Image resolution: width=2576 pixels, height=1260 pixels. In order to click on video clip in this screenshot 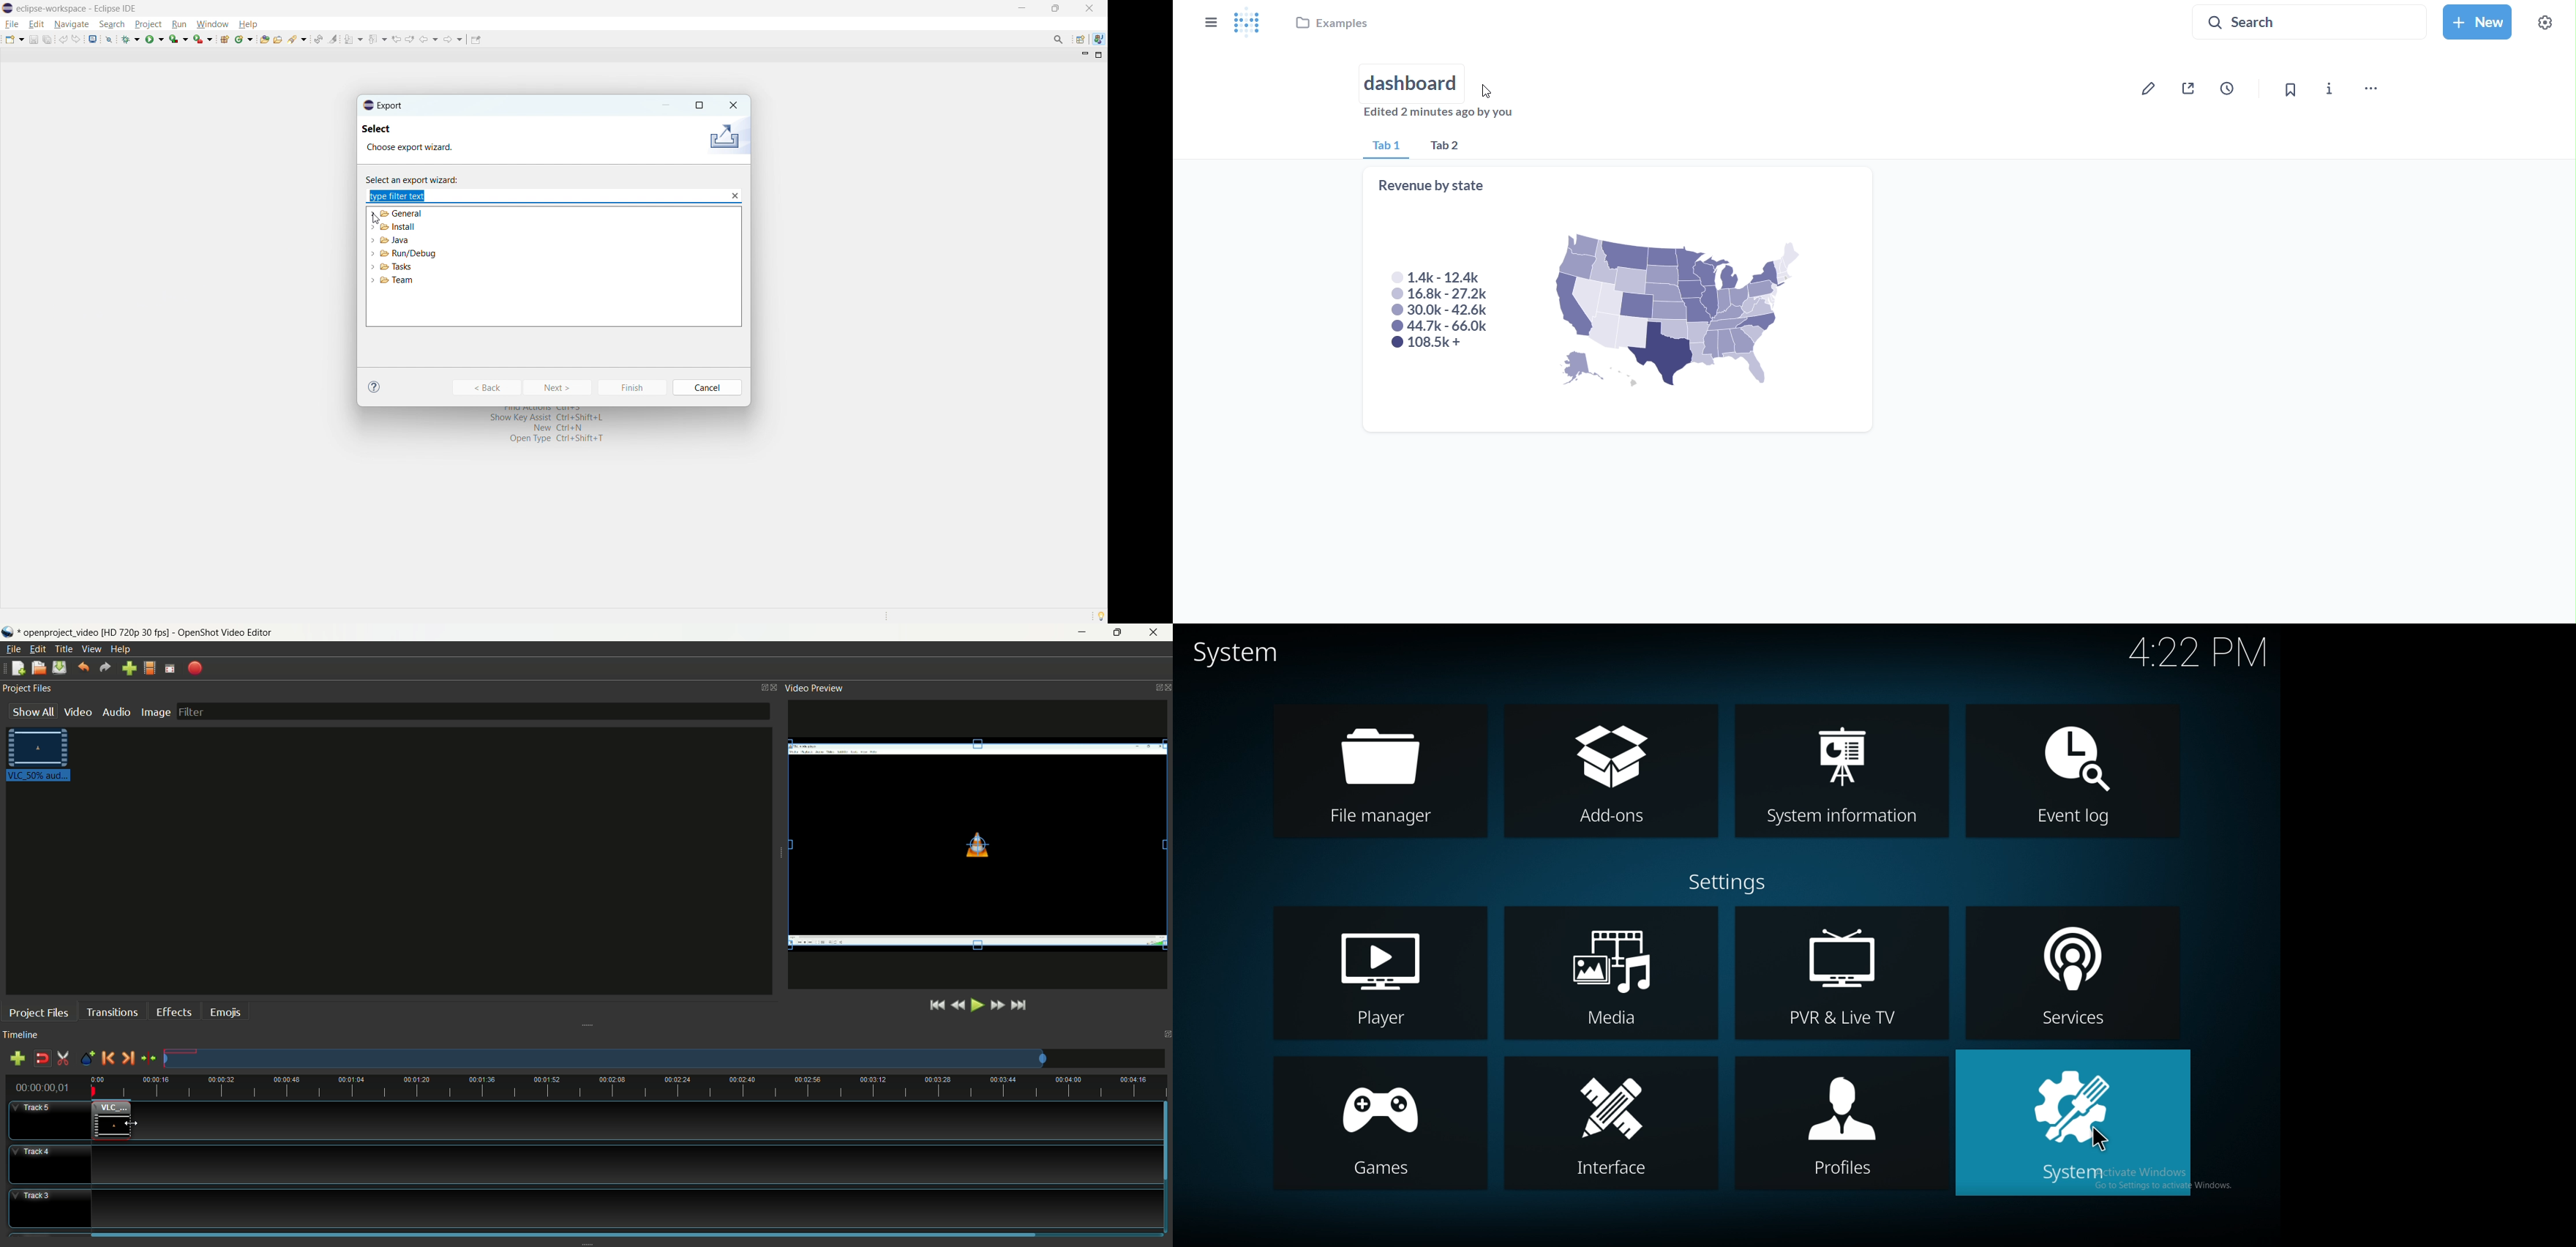, I will do `click(978, 845)`.